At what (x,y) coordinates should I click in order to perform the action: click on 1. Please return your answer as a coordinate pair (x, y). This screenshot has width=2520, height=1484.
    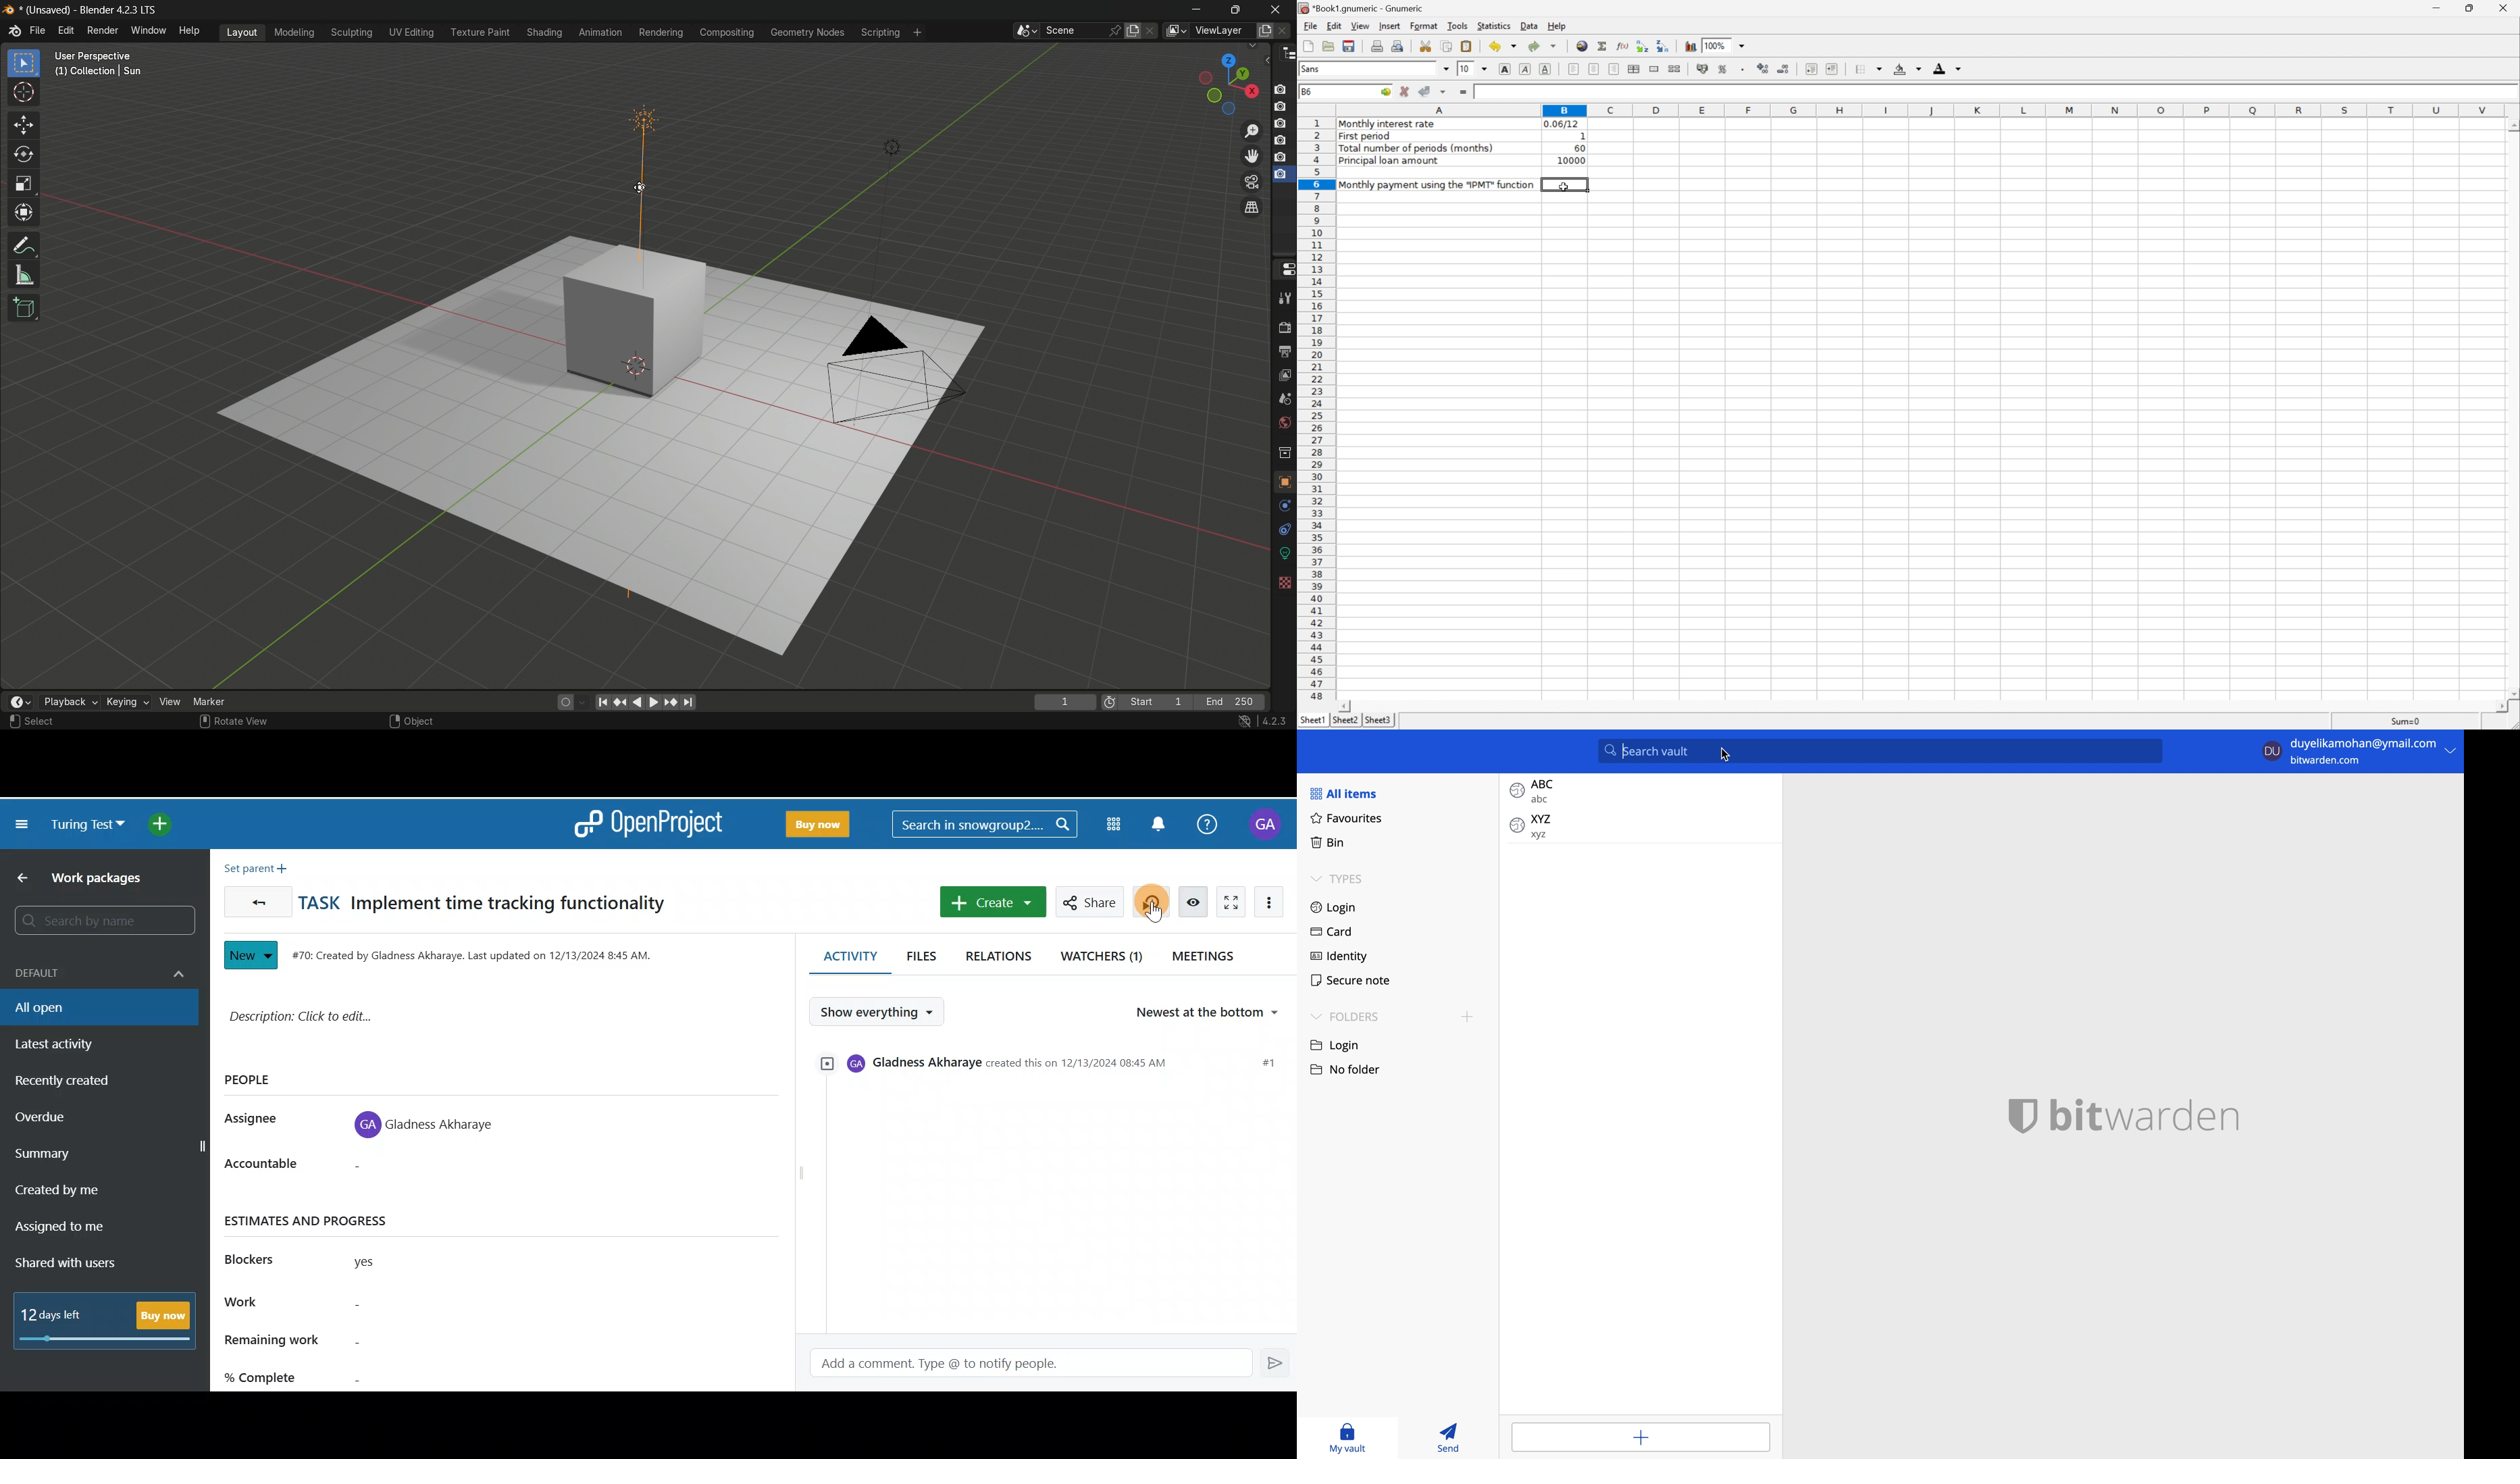
    Looking at the image, I should click on (1582, 135).